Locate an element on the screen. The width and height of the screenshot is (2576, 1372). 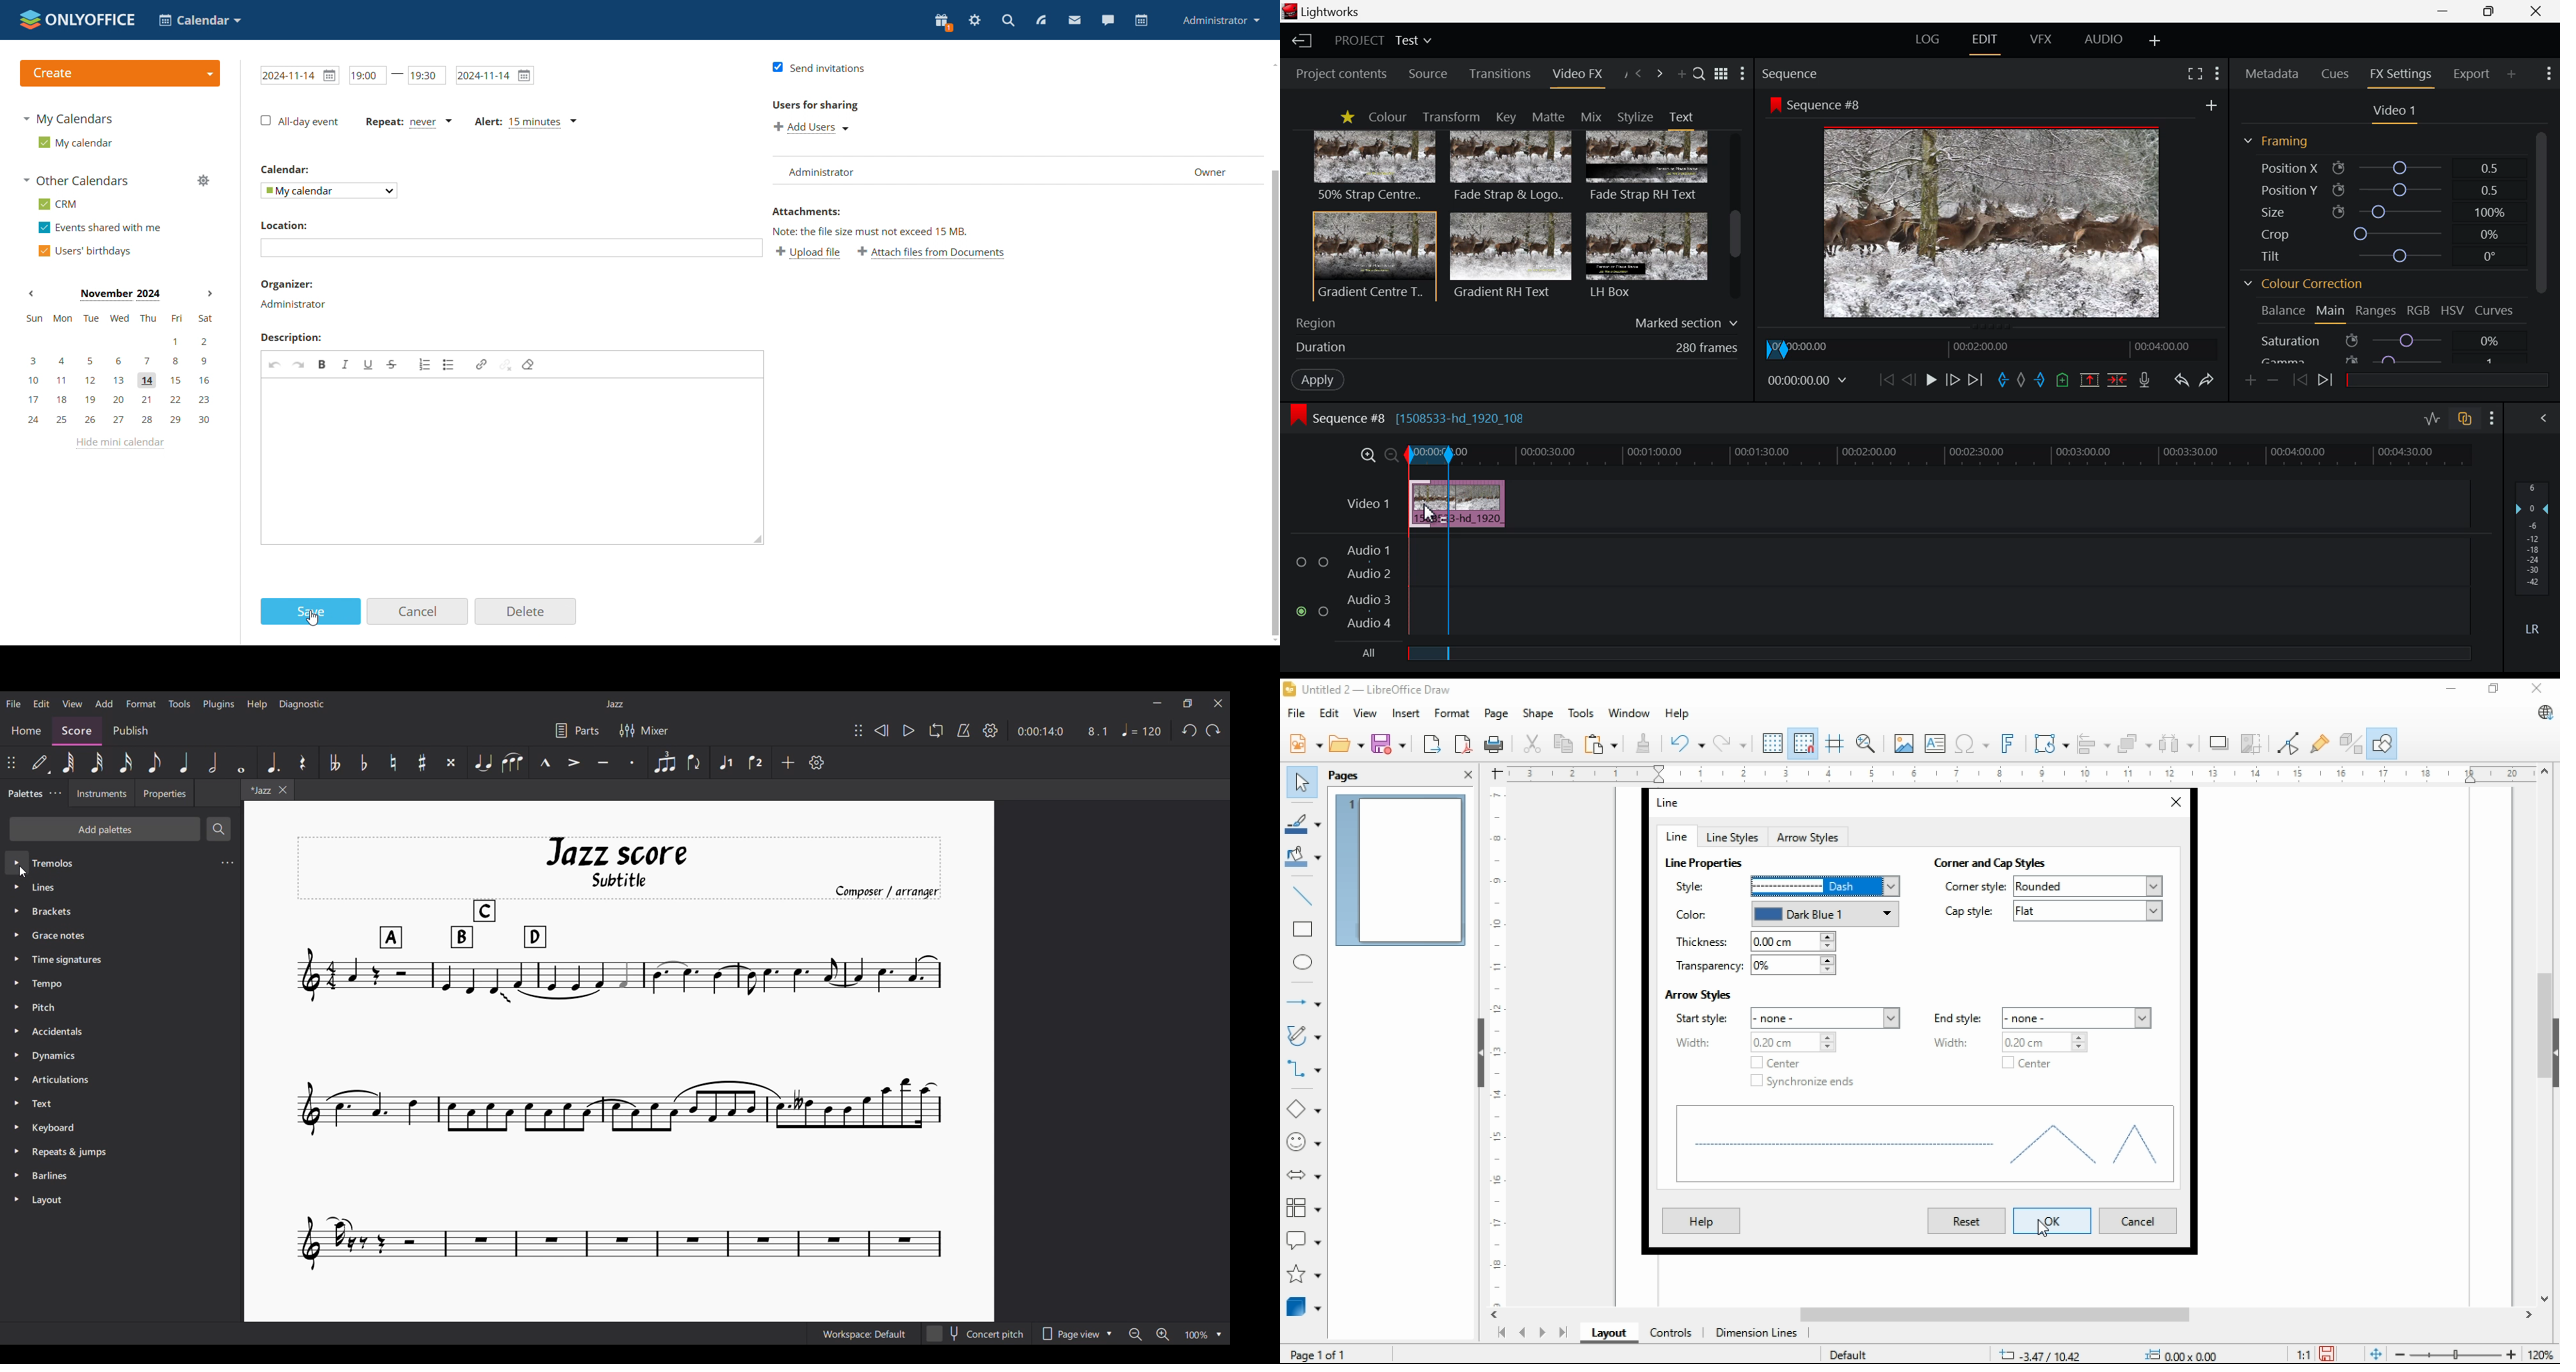
Cues is located at coordinates (2337, 73).